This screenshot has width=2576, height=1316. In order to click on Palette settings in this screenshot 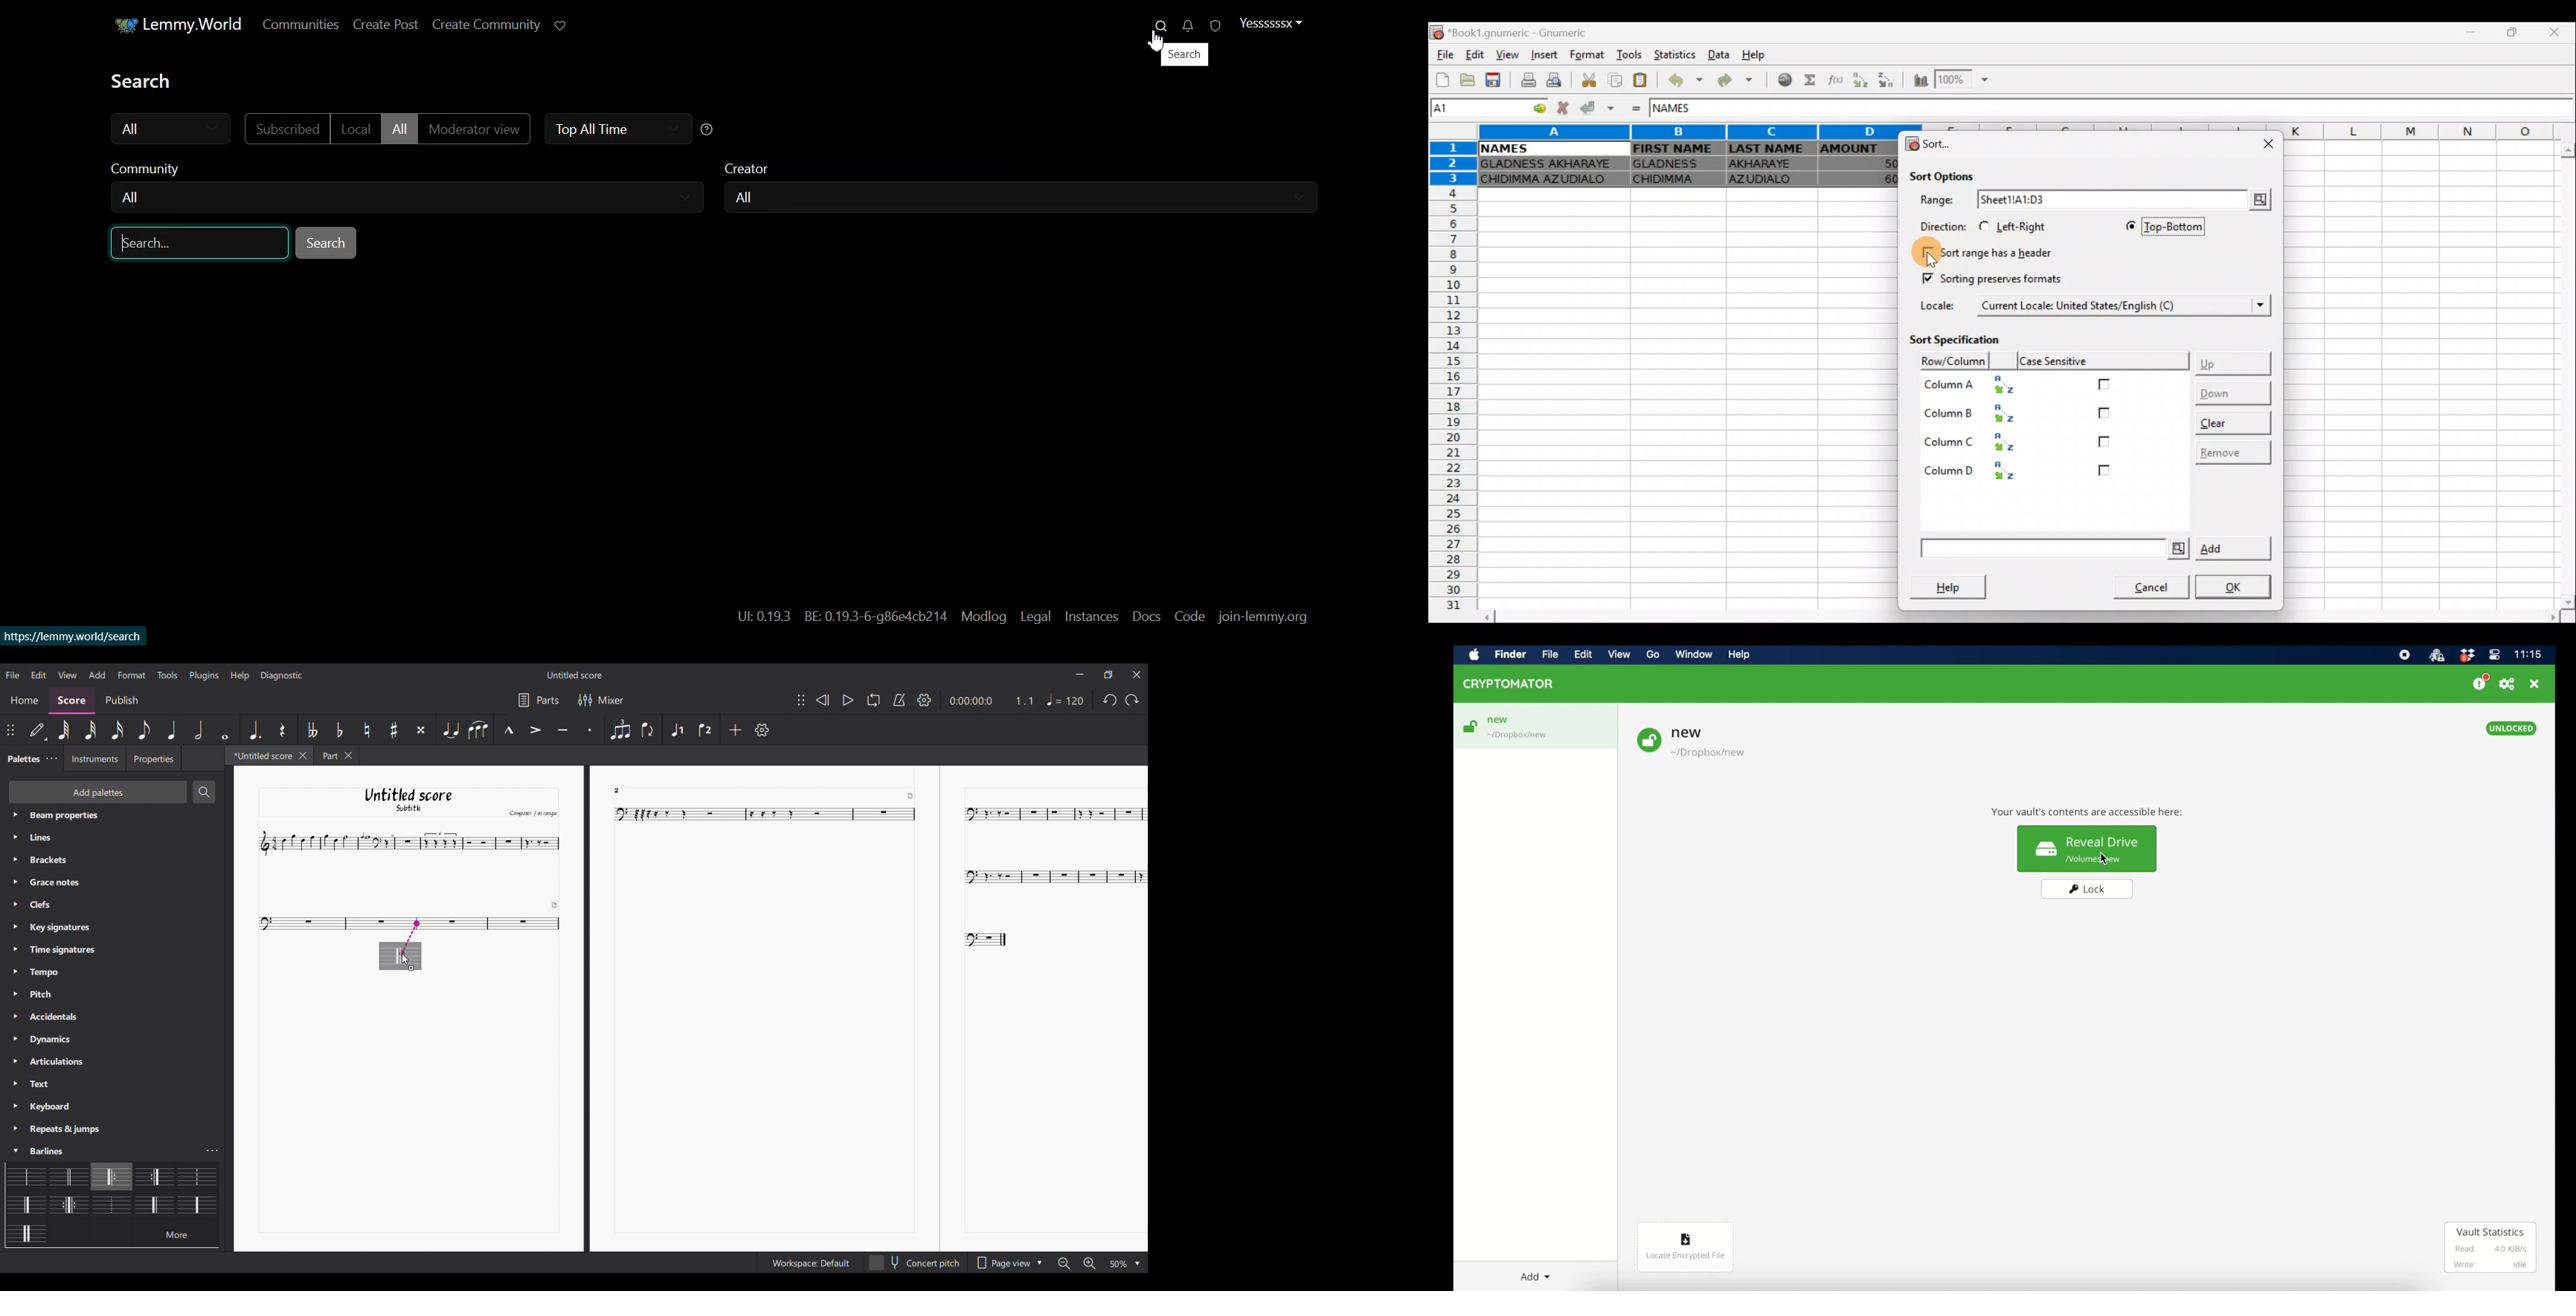, I will do `click(65, 861)`.